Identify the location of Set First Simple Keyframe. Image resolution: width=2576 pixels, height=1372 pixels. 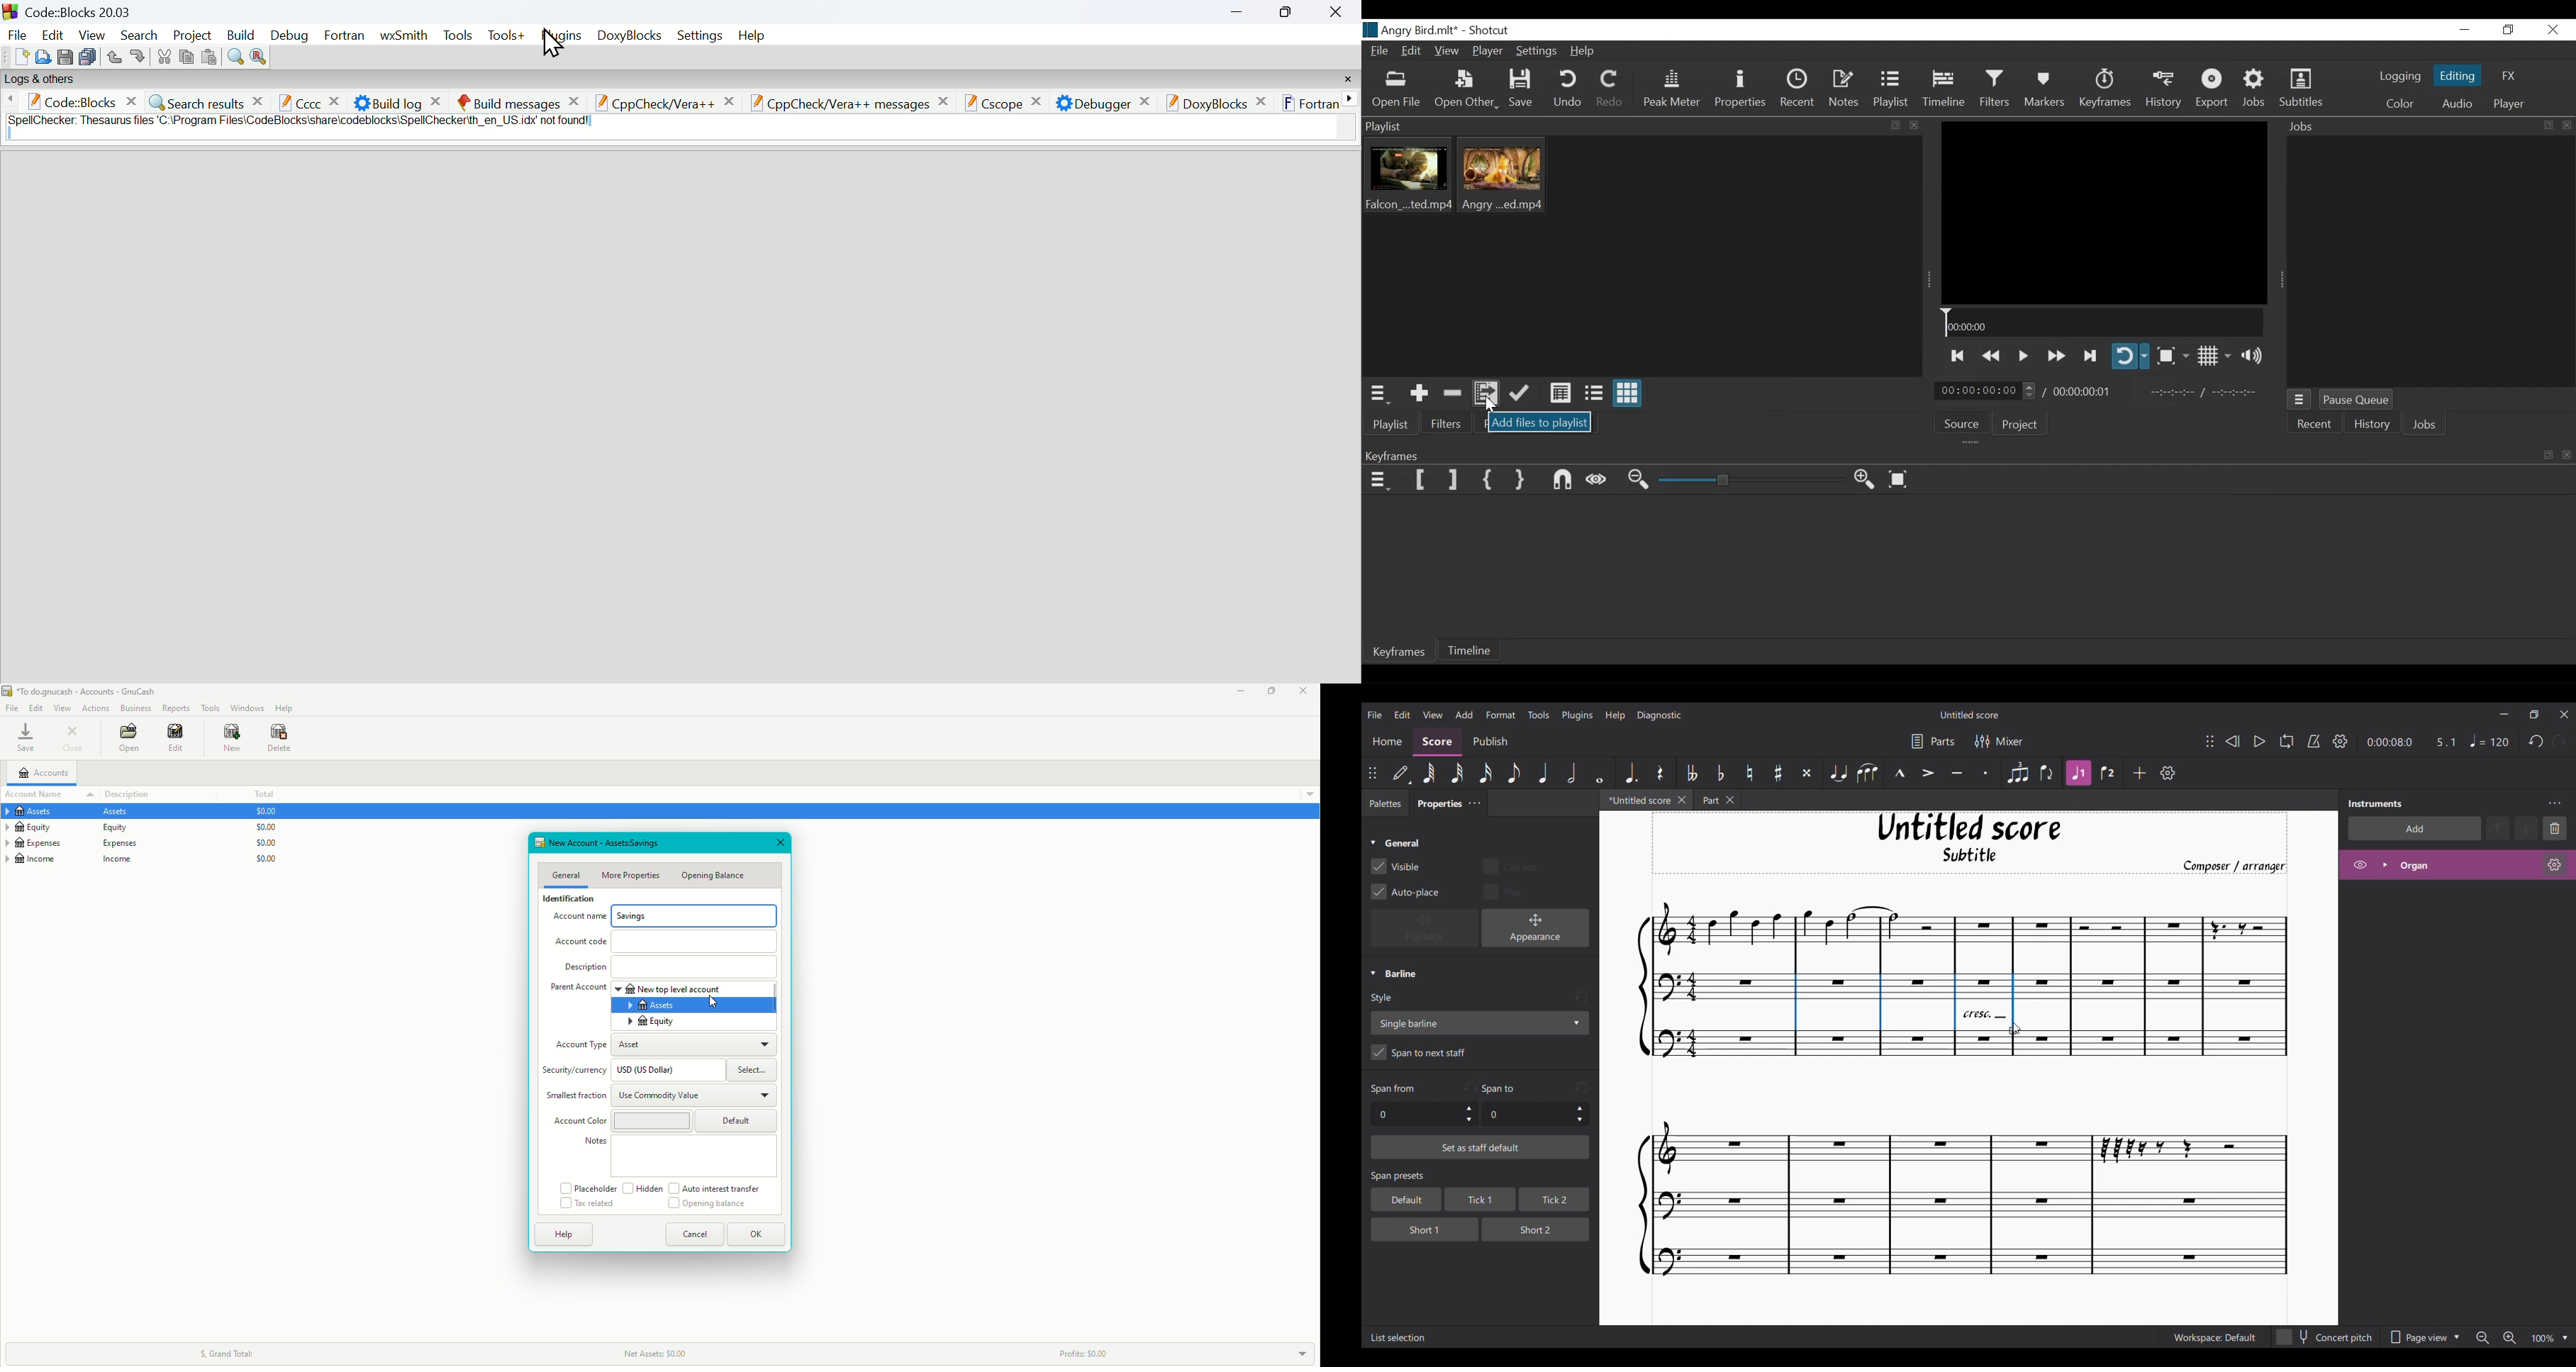
(1487, 478).